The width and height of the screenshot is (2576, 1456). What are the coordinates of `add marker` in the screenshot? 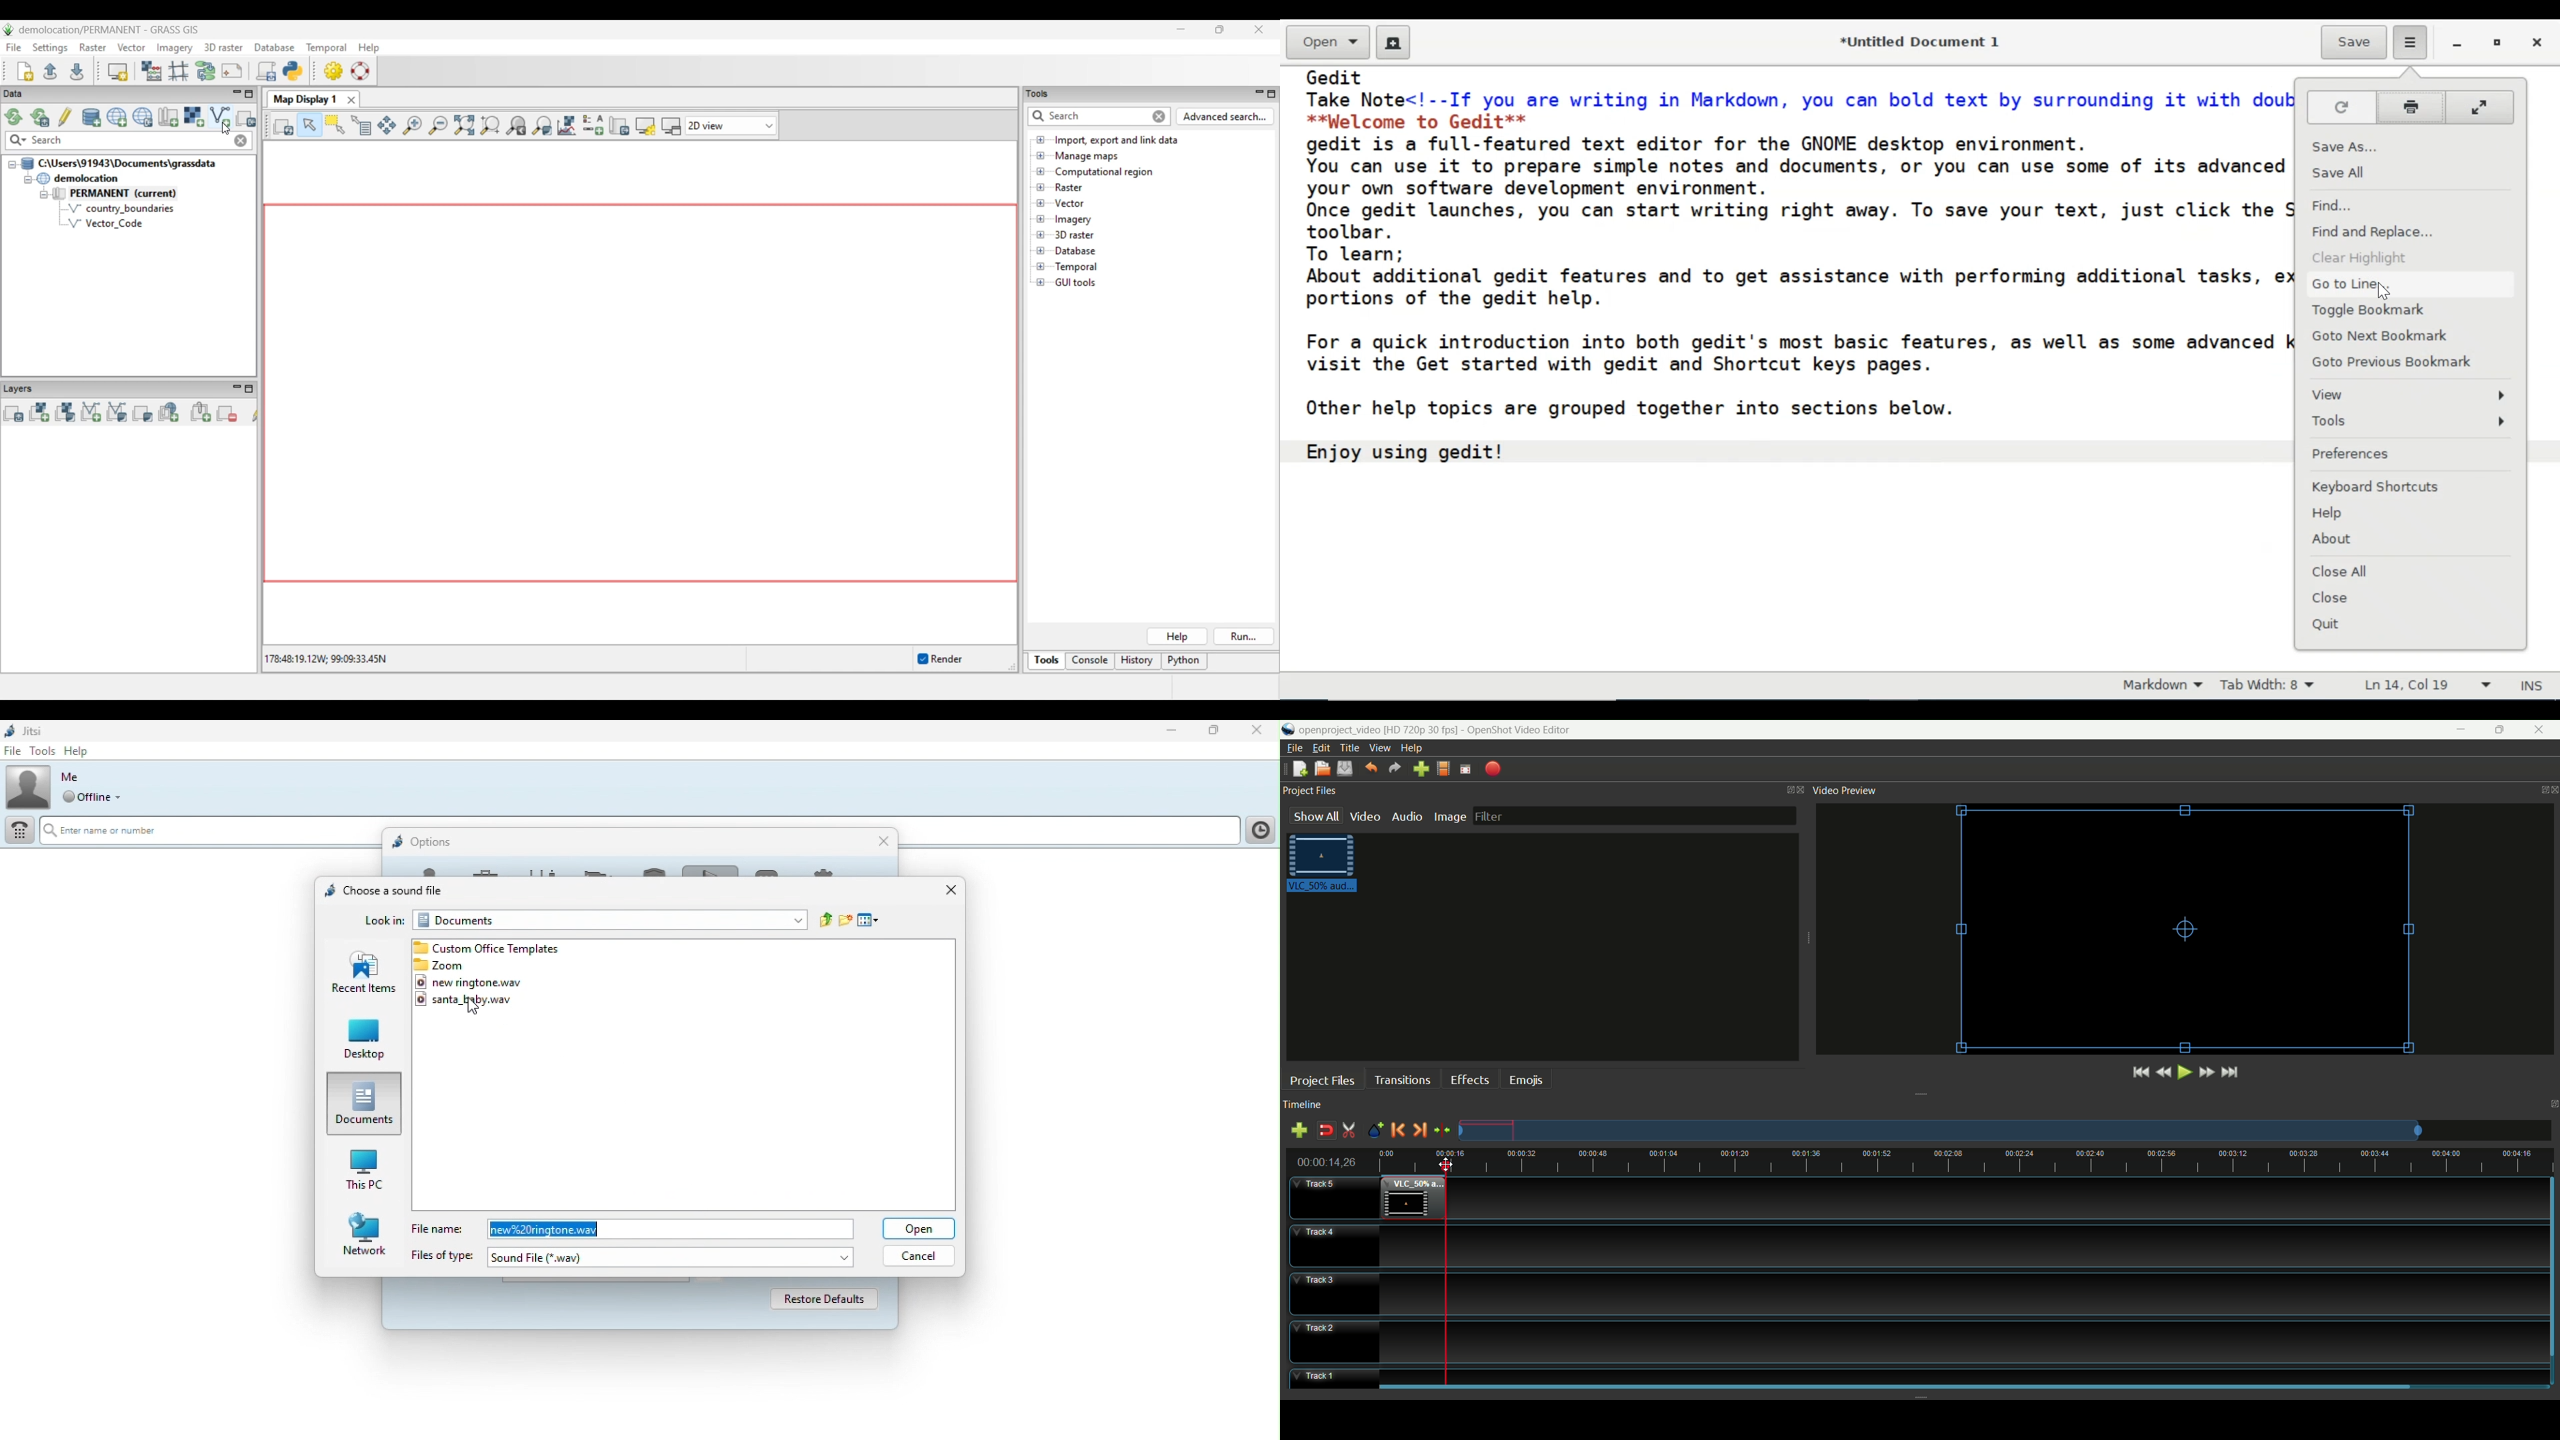 It's located at (1377, 1131).